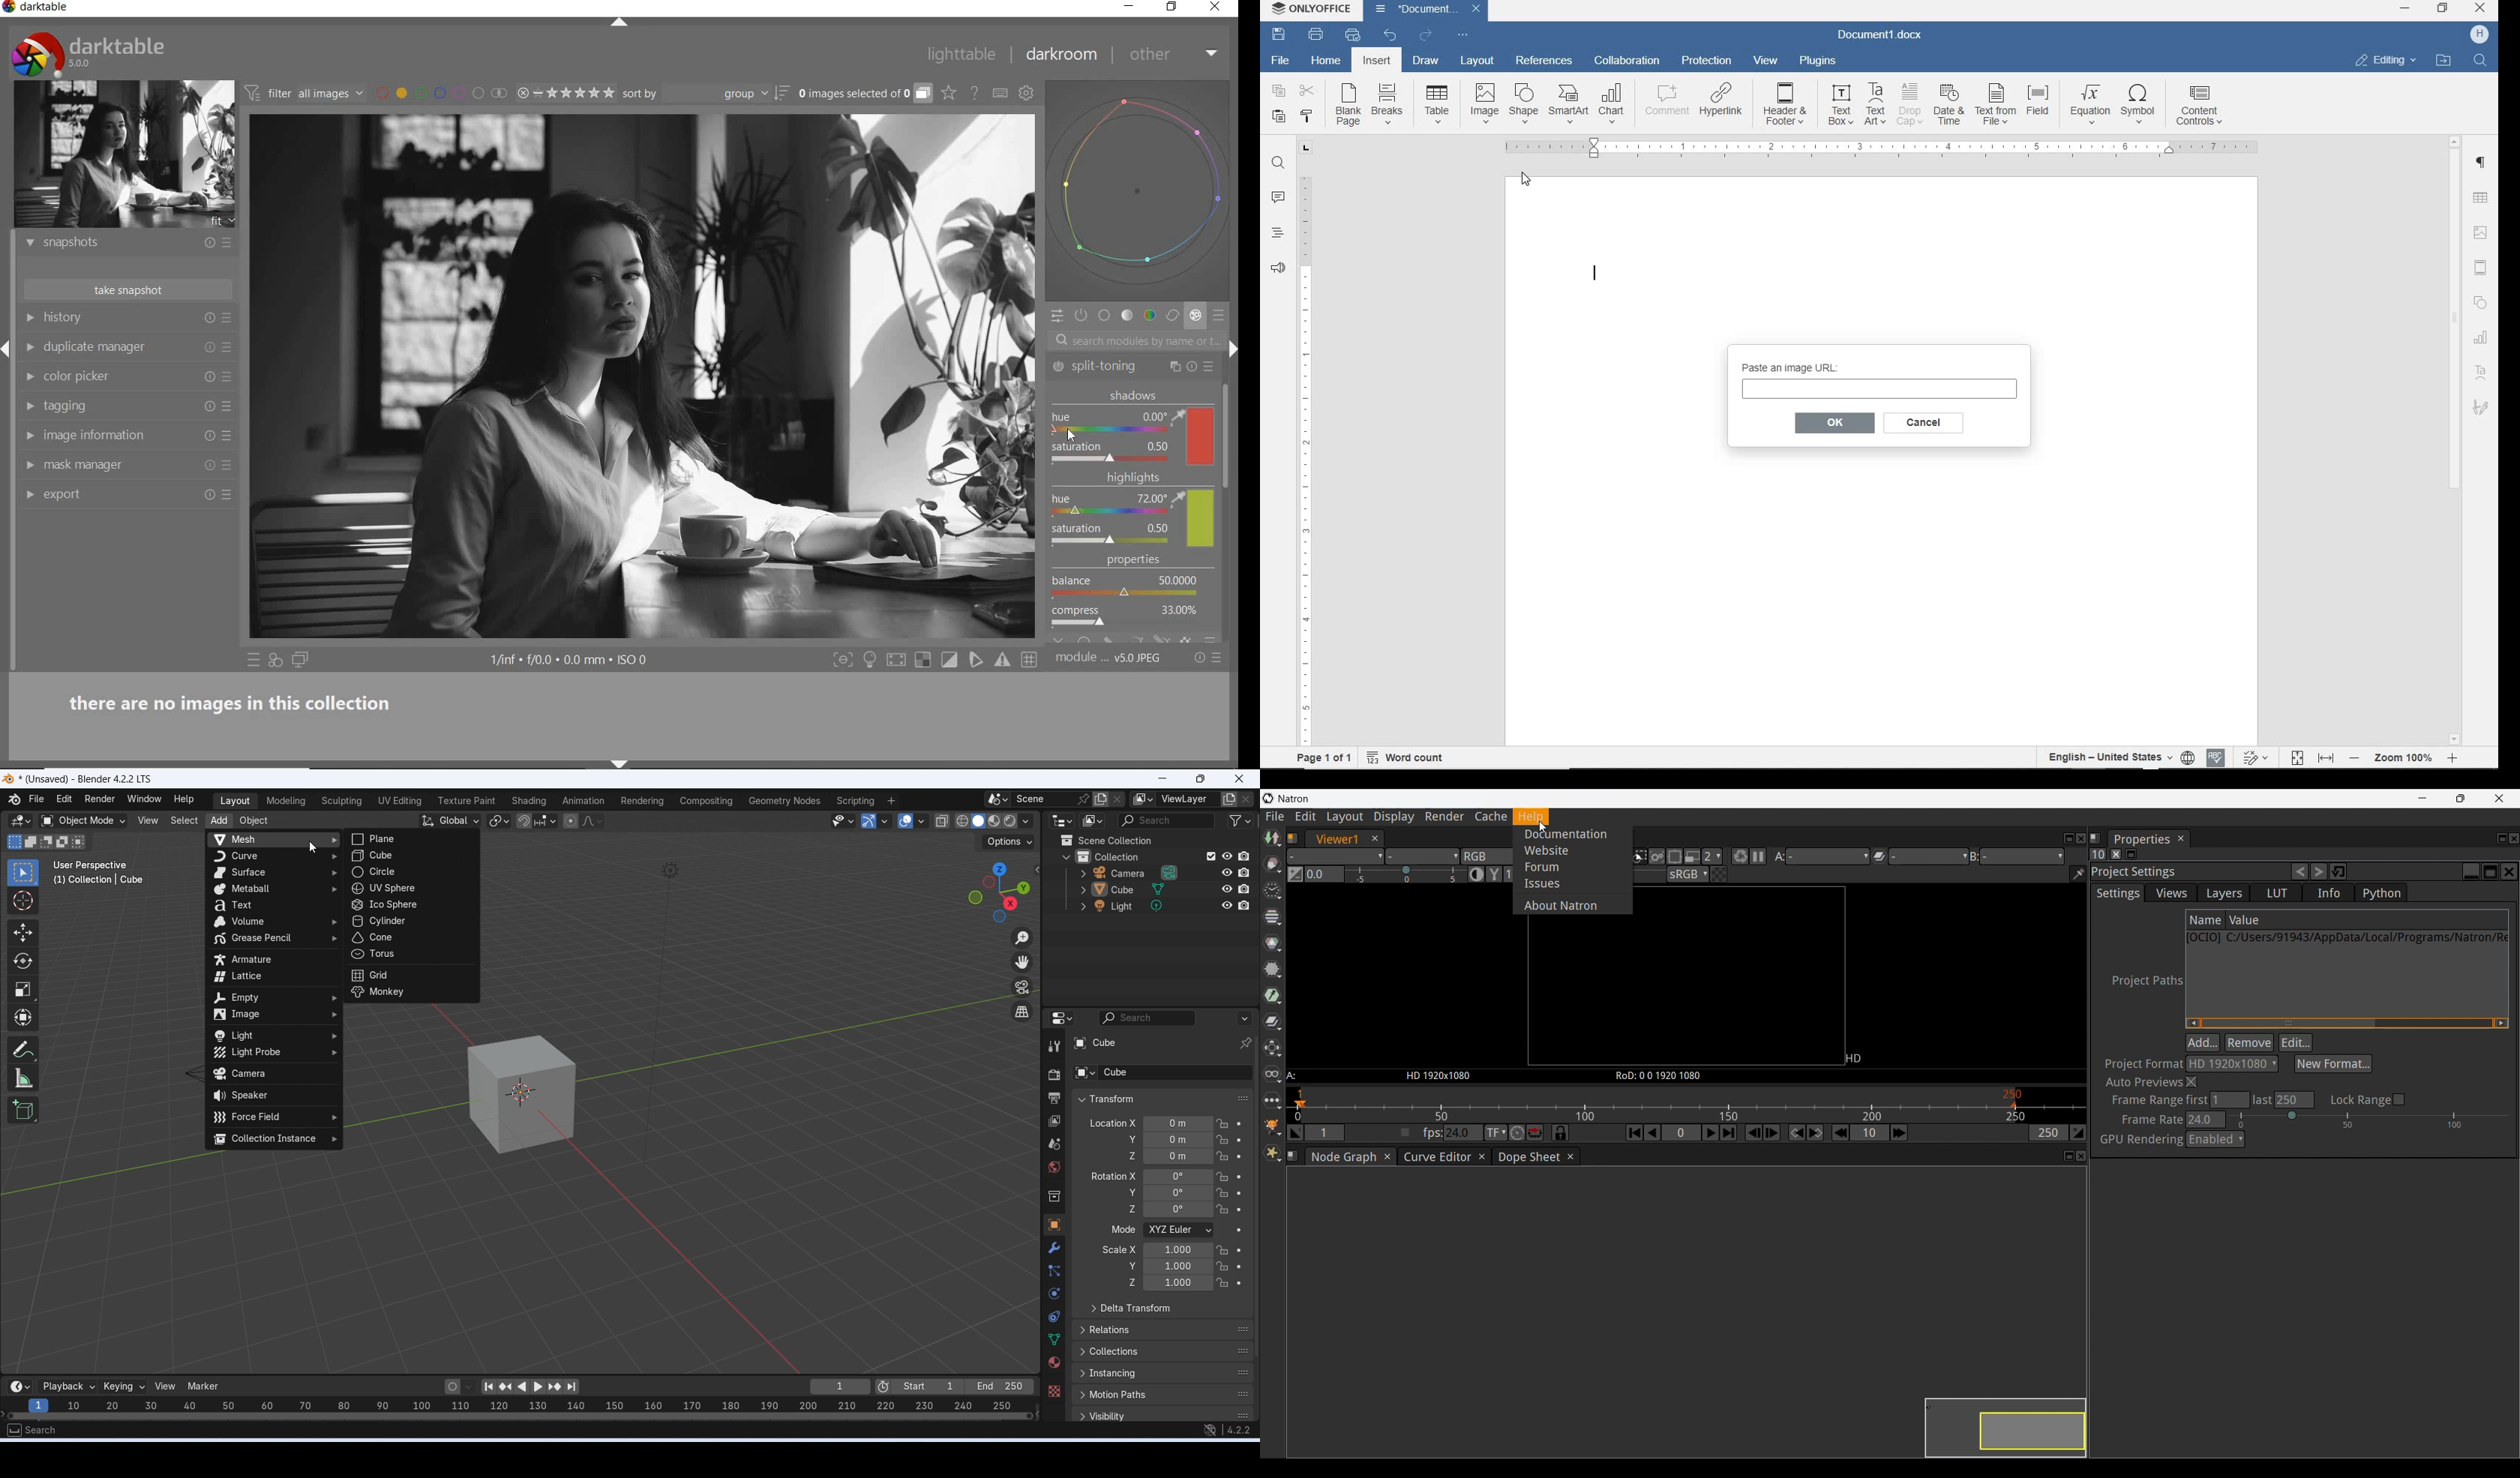 The height and width of the screenshot is (1484, 2520). Describe the element at coordinates (1114, 1176) in the screenshot. I see `rotation x` at that location.